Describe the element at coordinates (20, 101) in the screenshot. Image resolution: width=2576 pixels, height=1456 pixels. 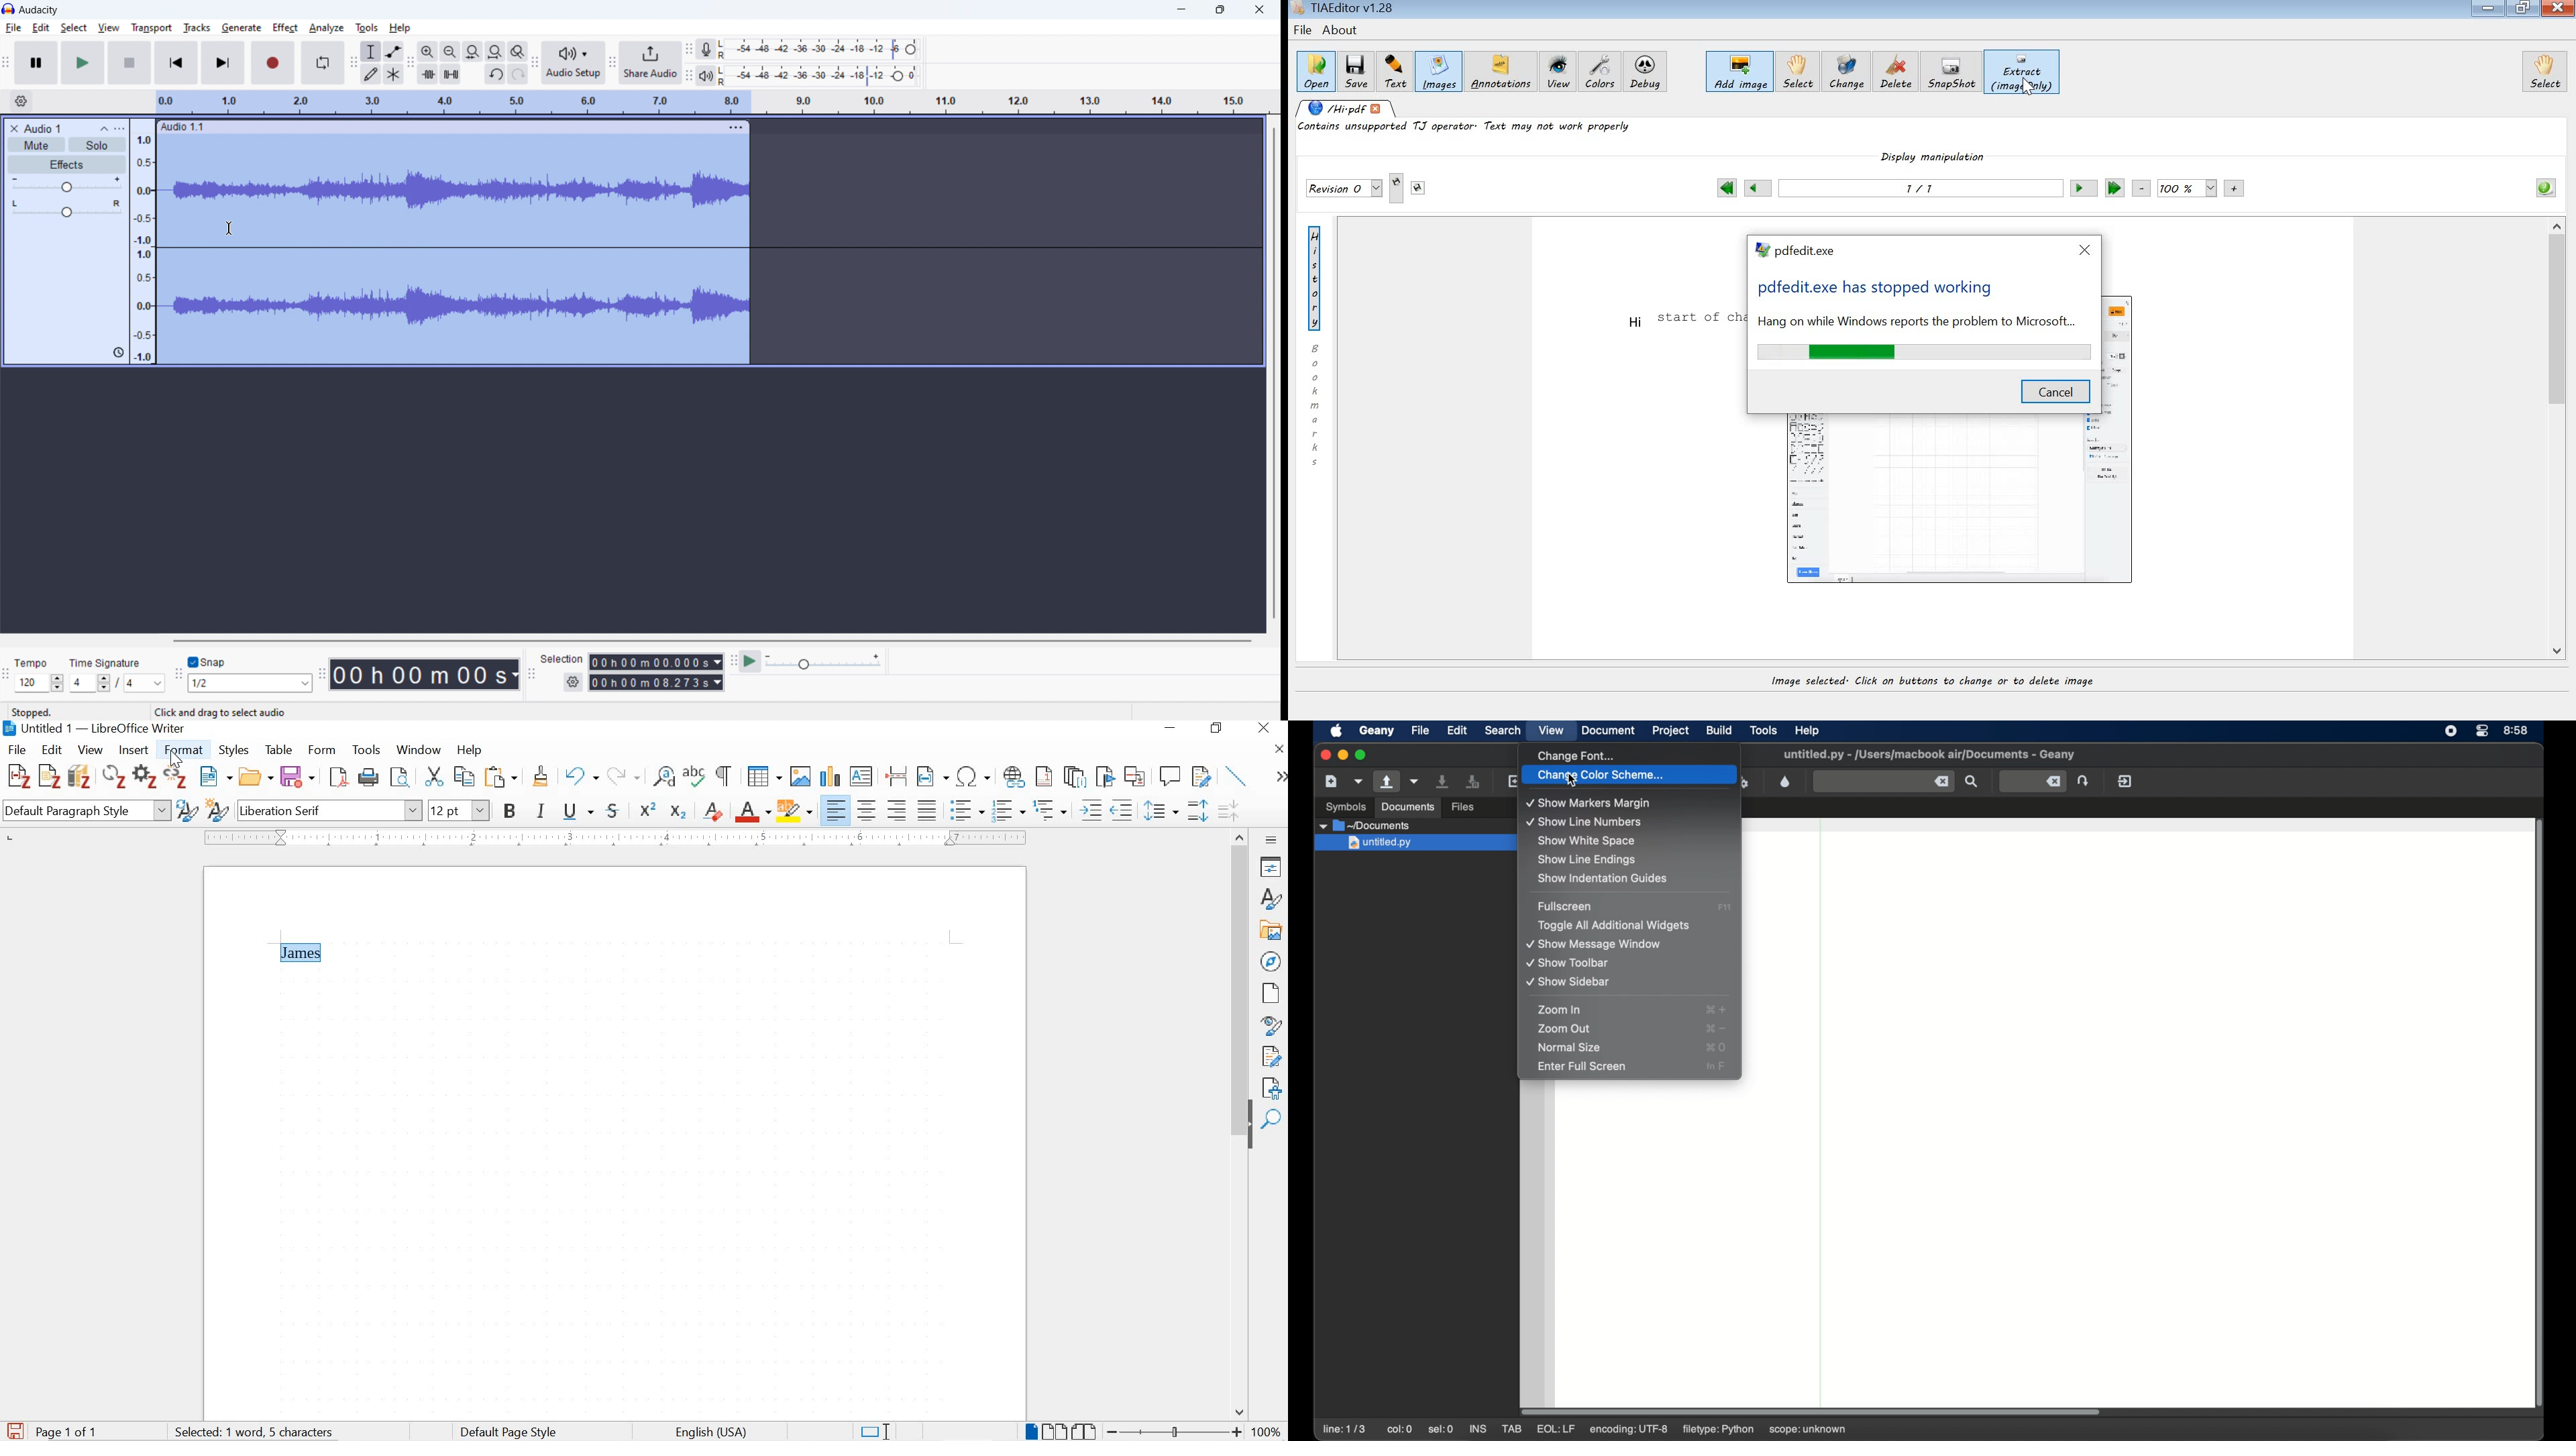
I see `timeline settings` at that location.